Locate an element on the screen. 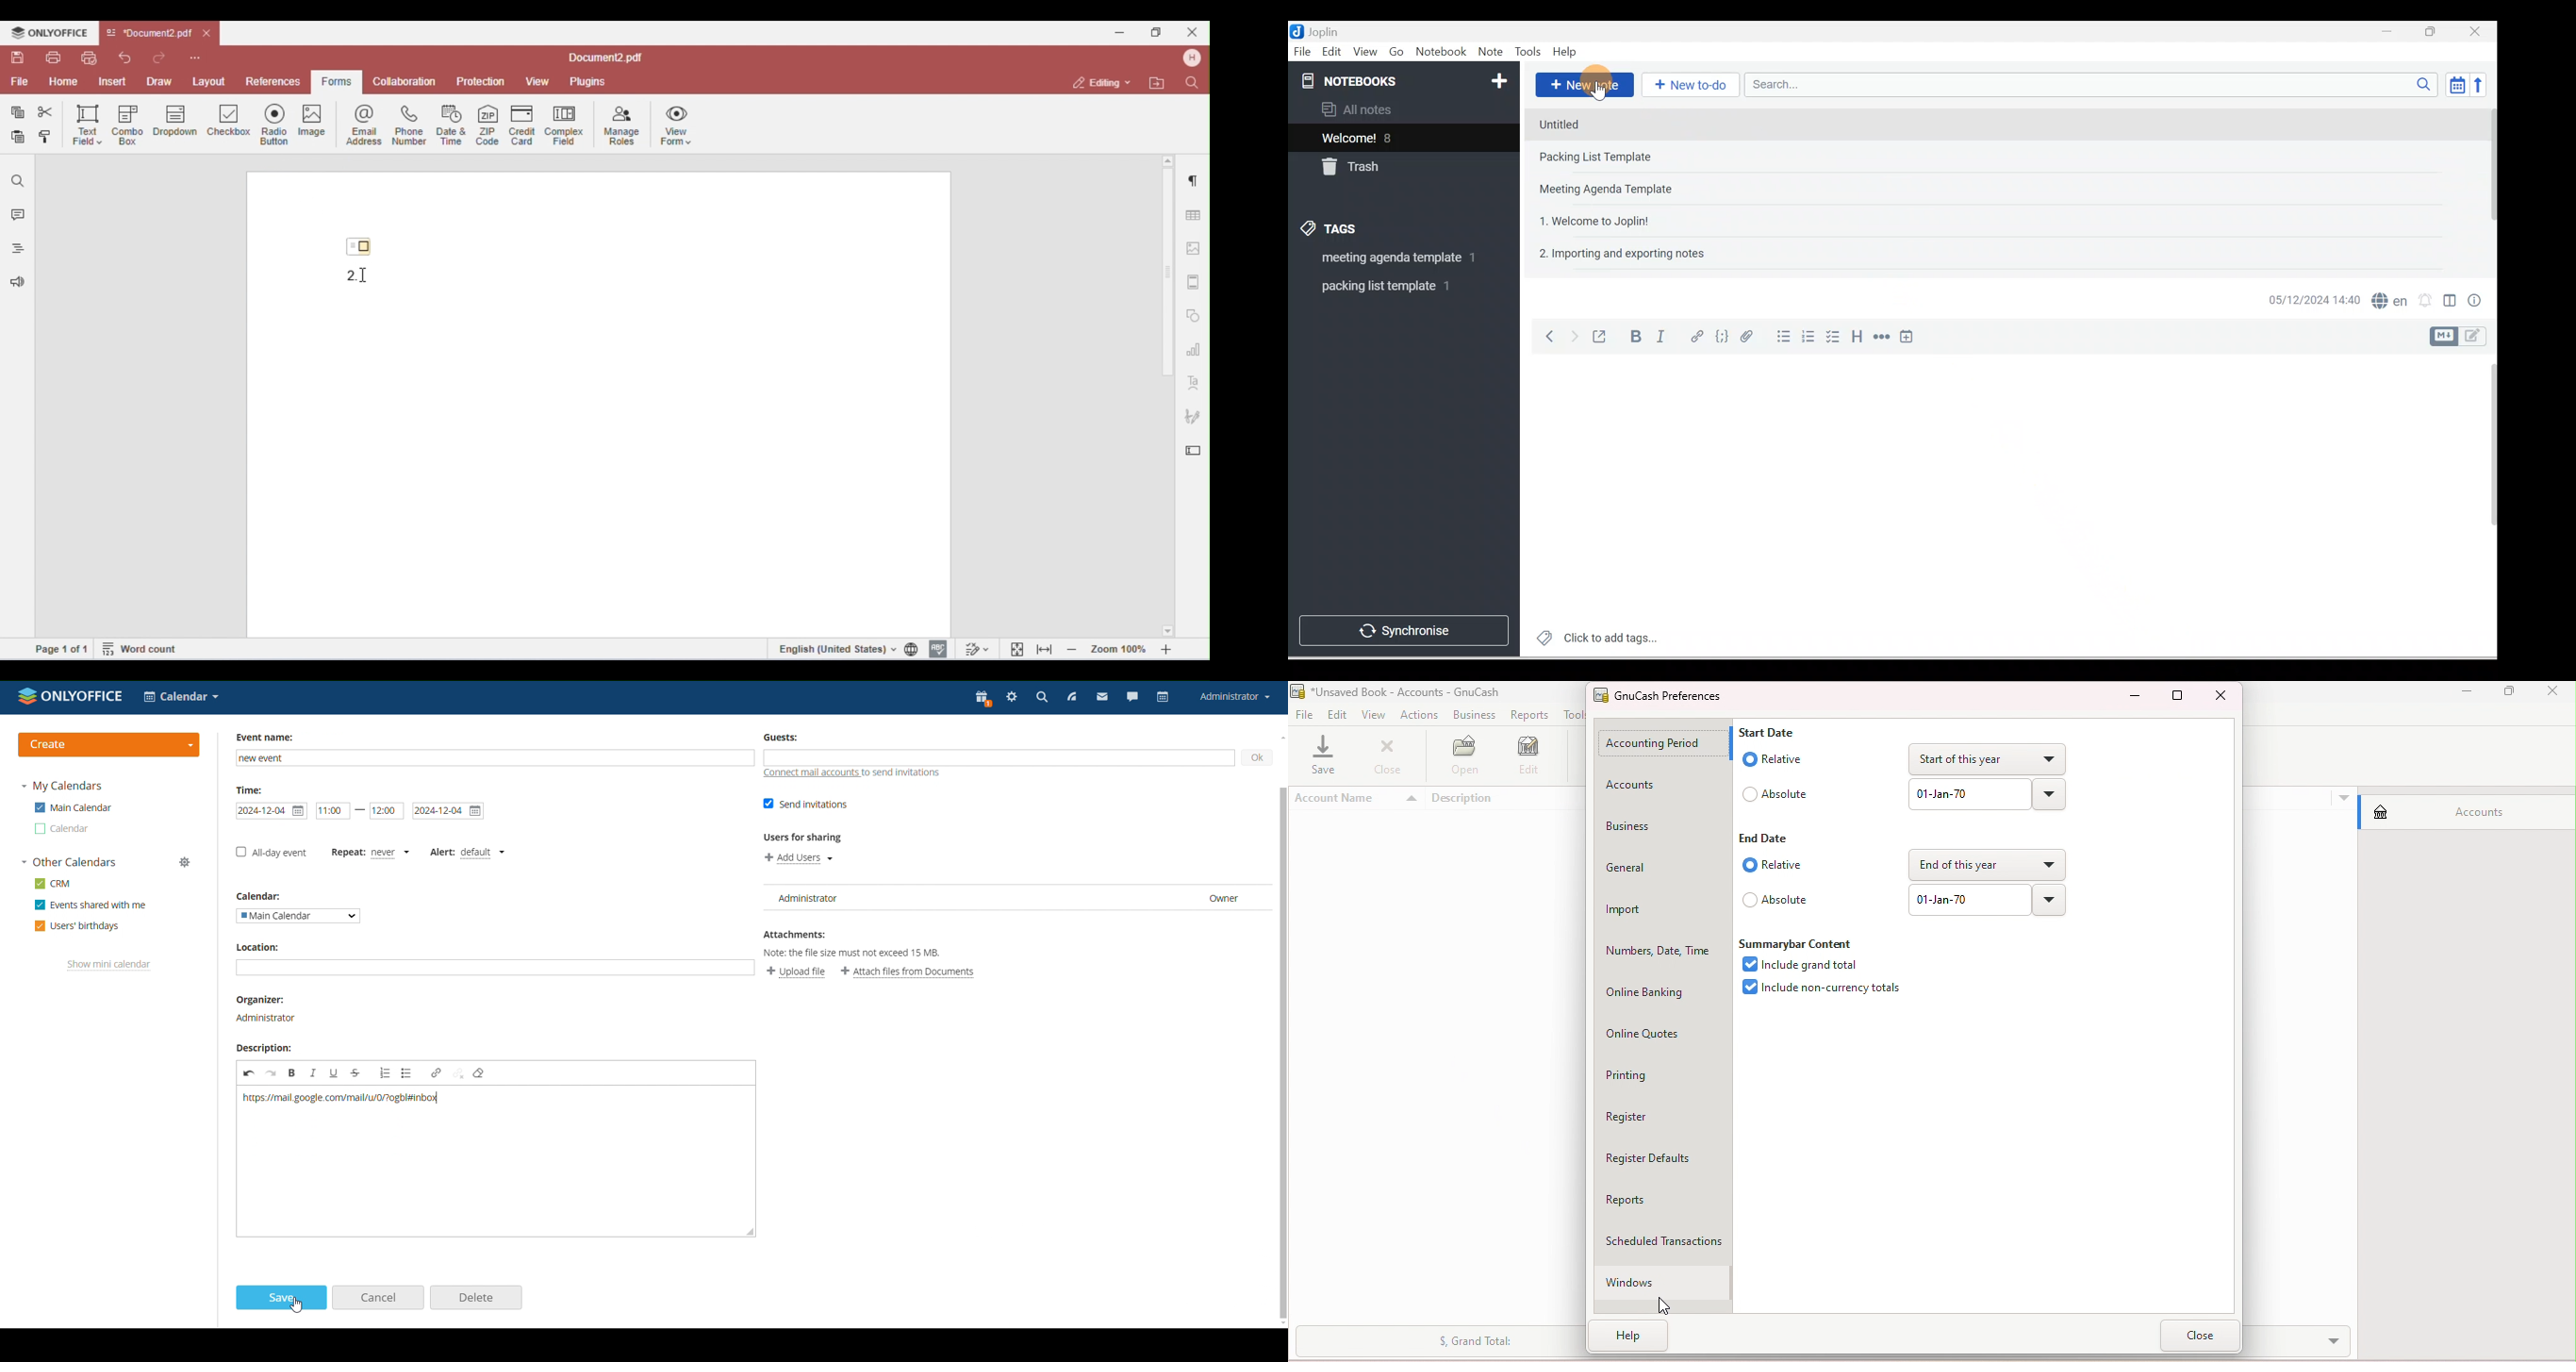  Scroll bar is located at coordinates (2484, 506).